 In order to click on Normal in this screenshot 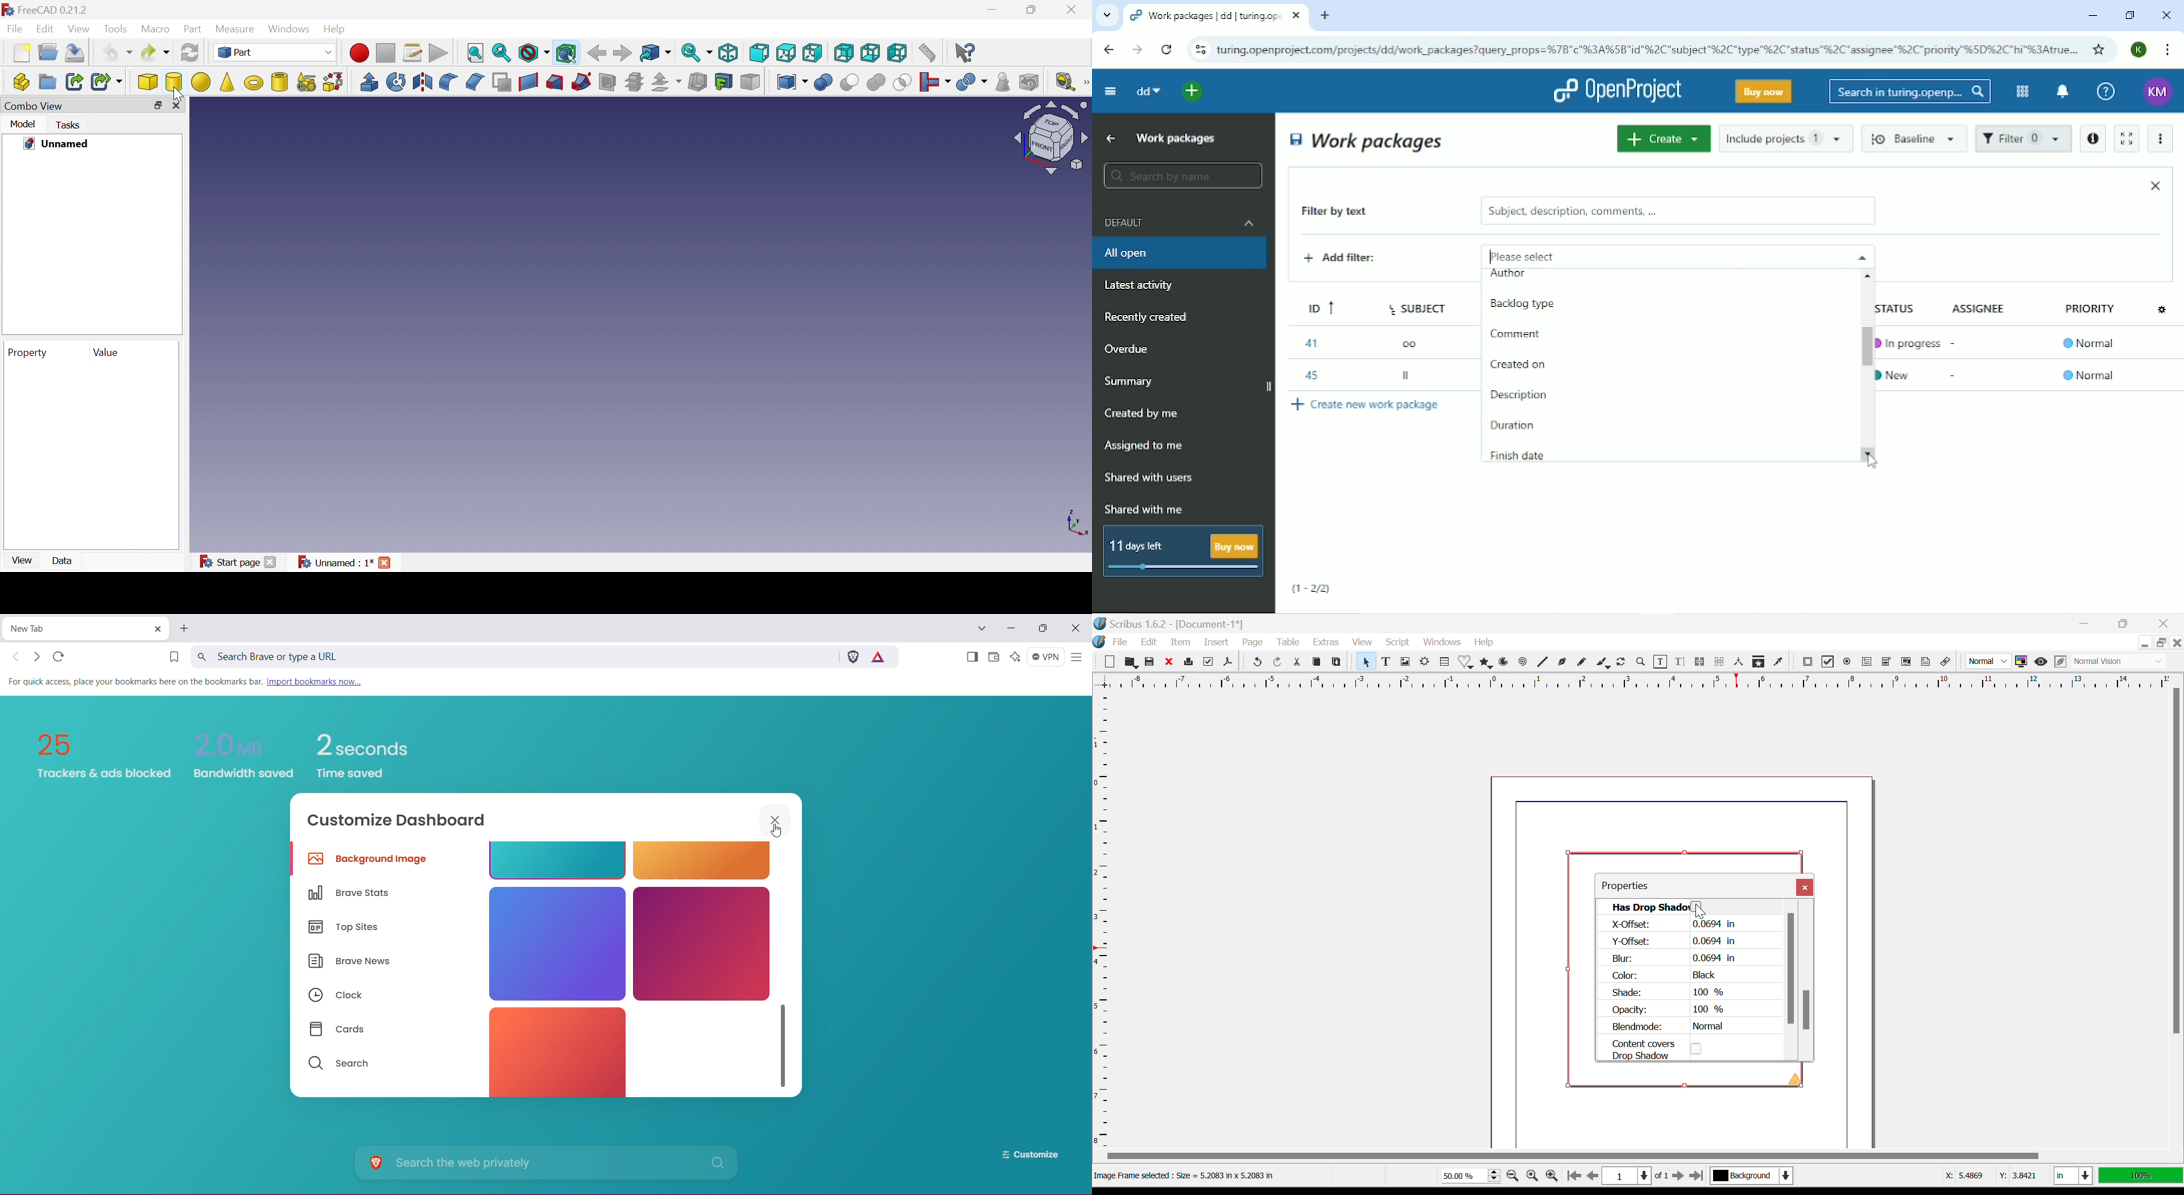, I will do `click(1989, 661)`.